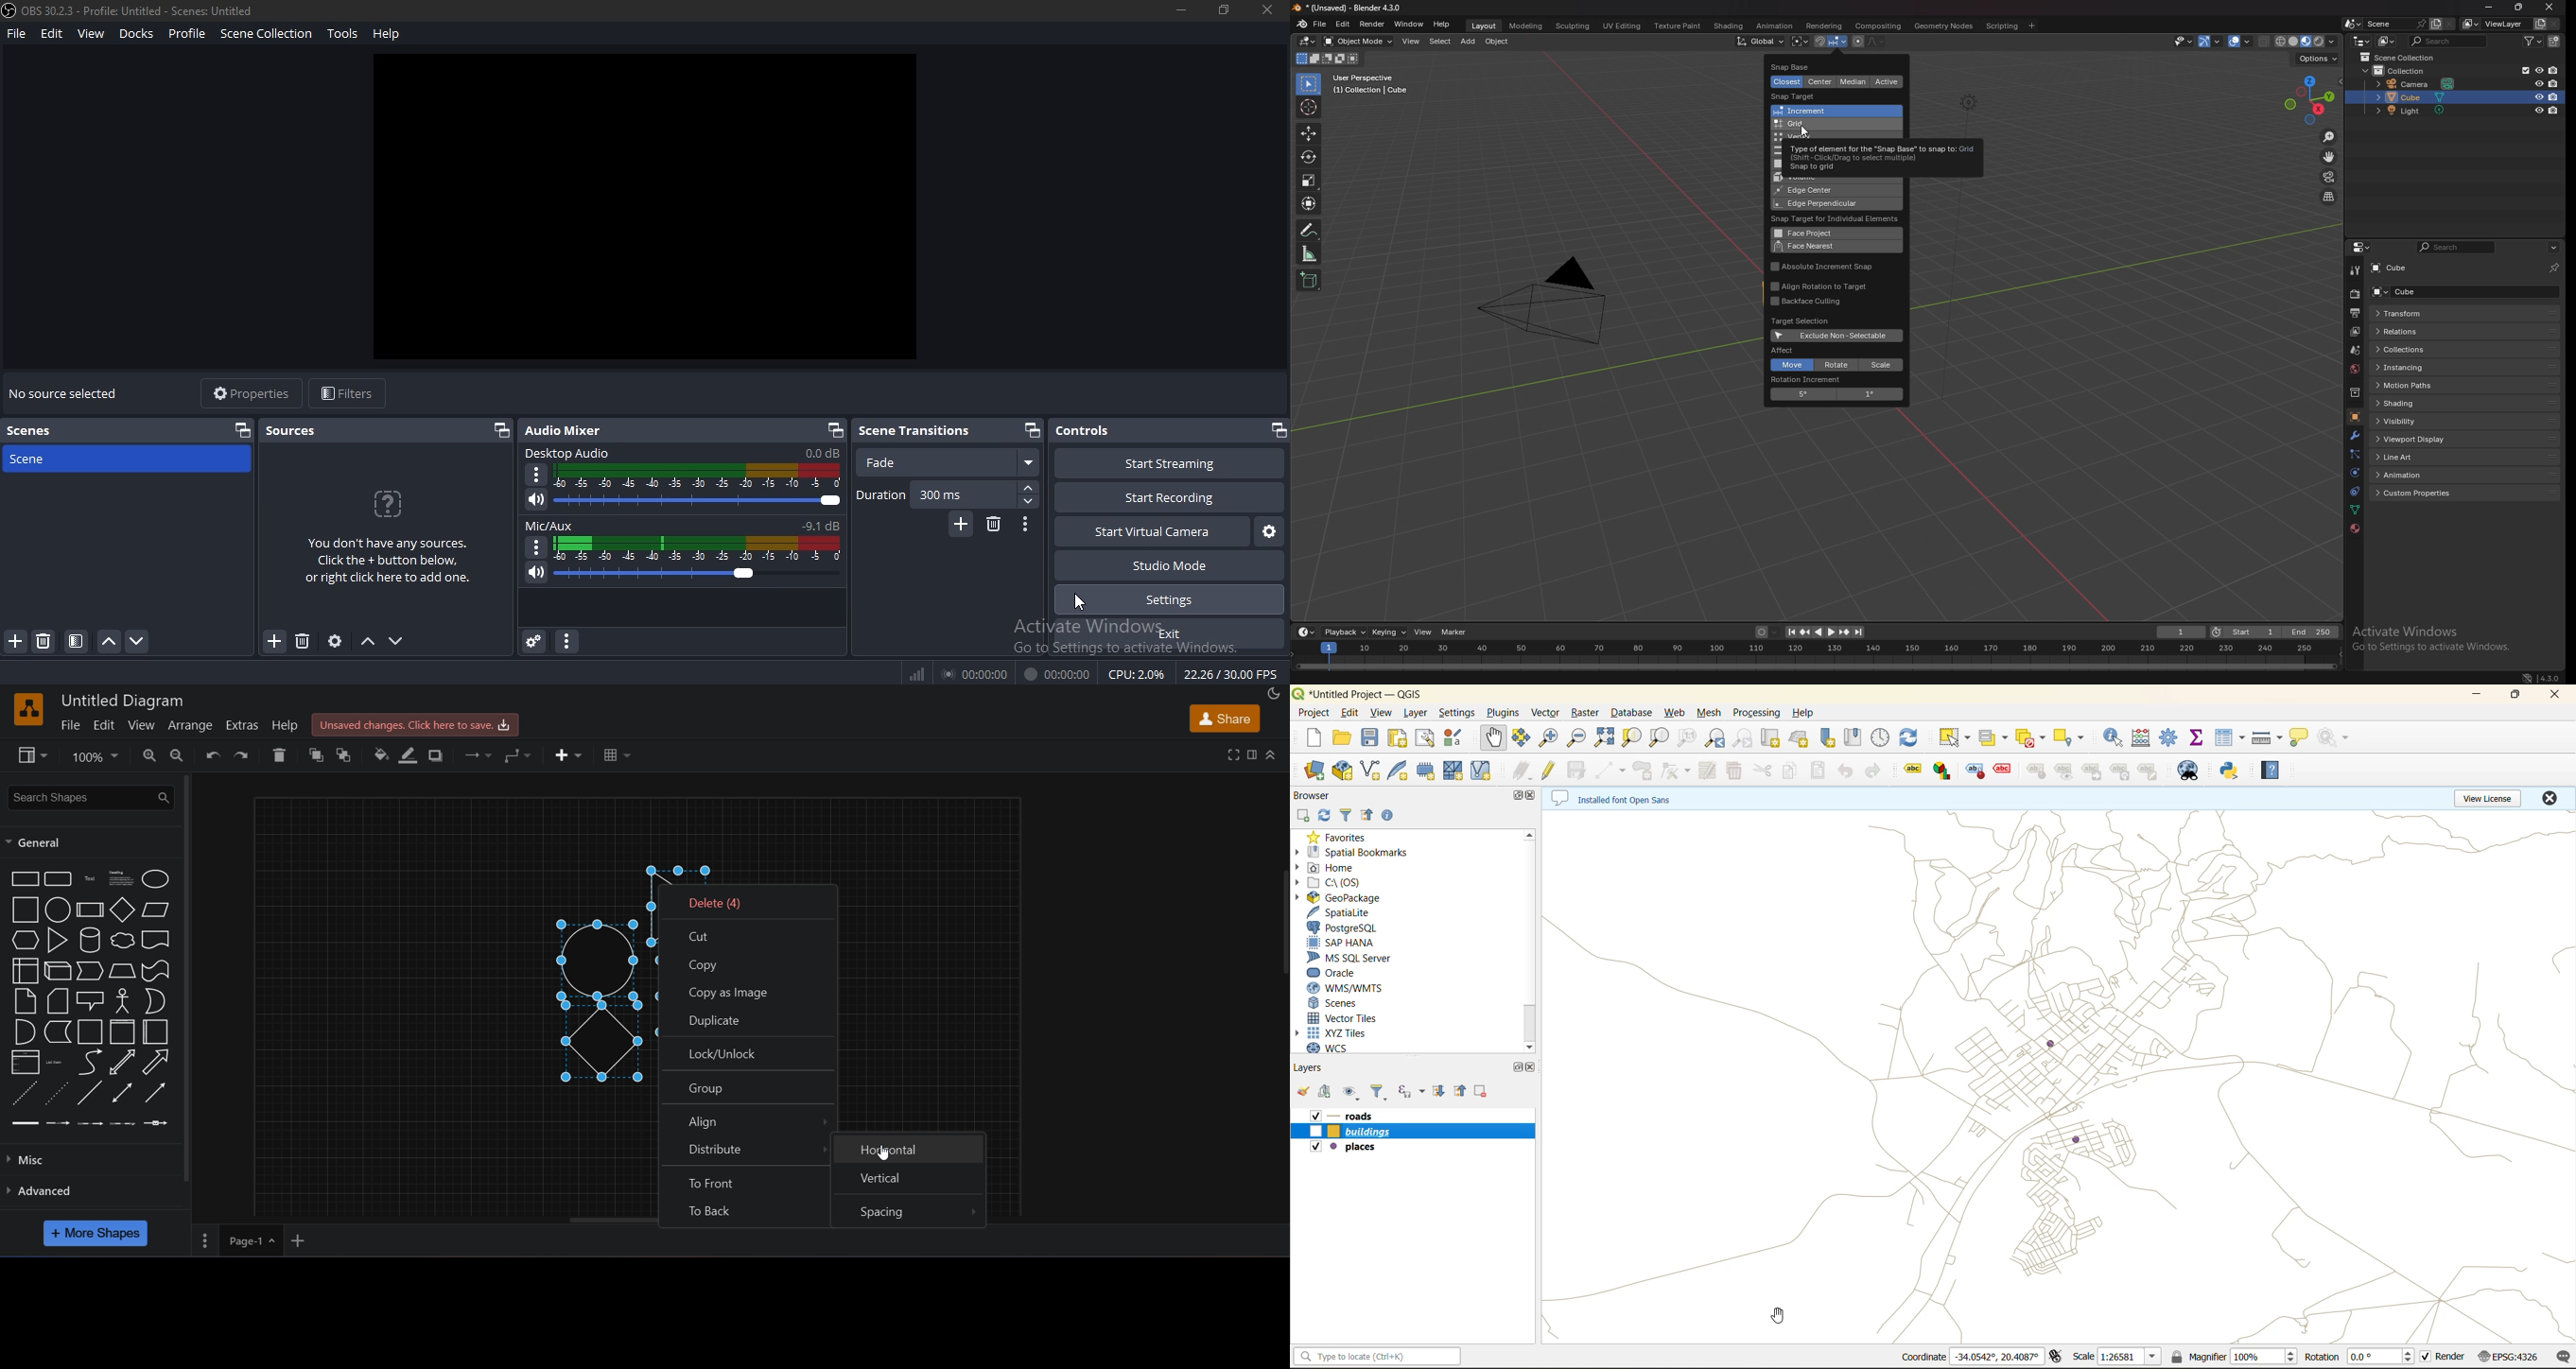 This screenshot has height=1372, width=2576. What do you see at coordinates (531, 642) in the screenshot?
I see `` at bounding box center [531, 642].